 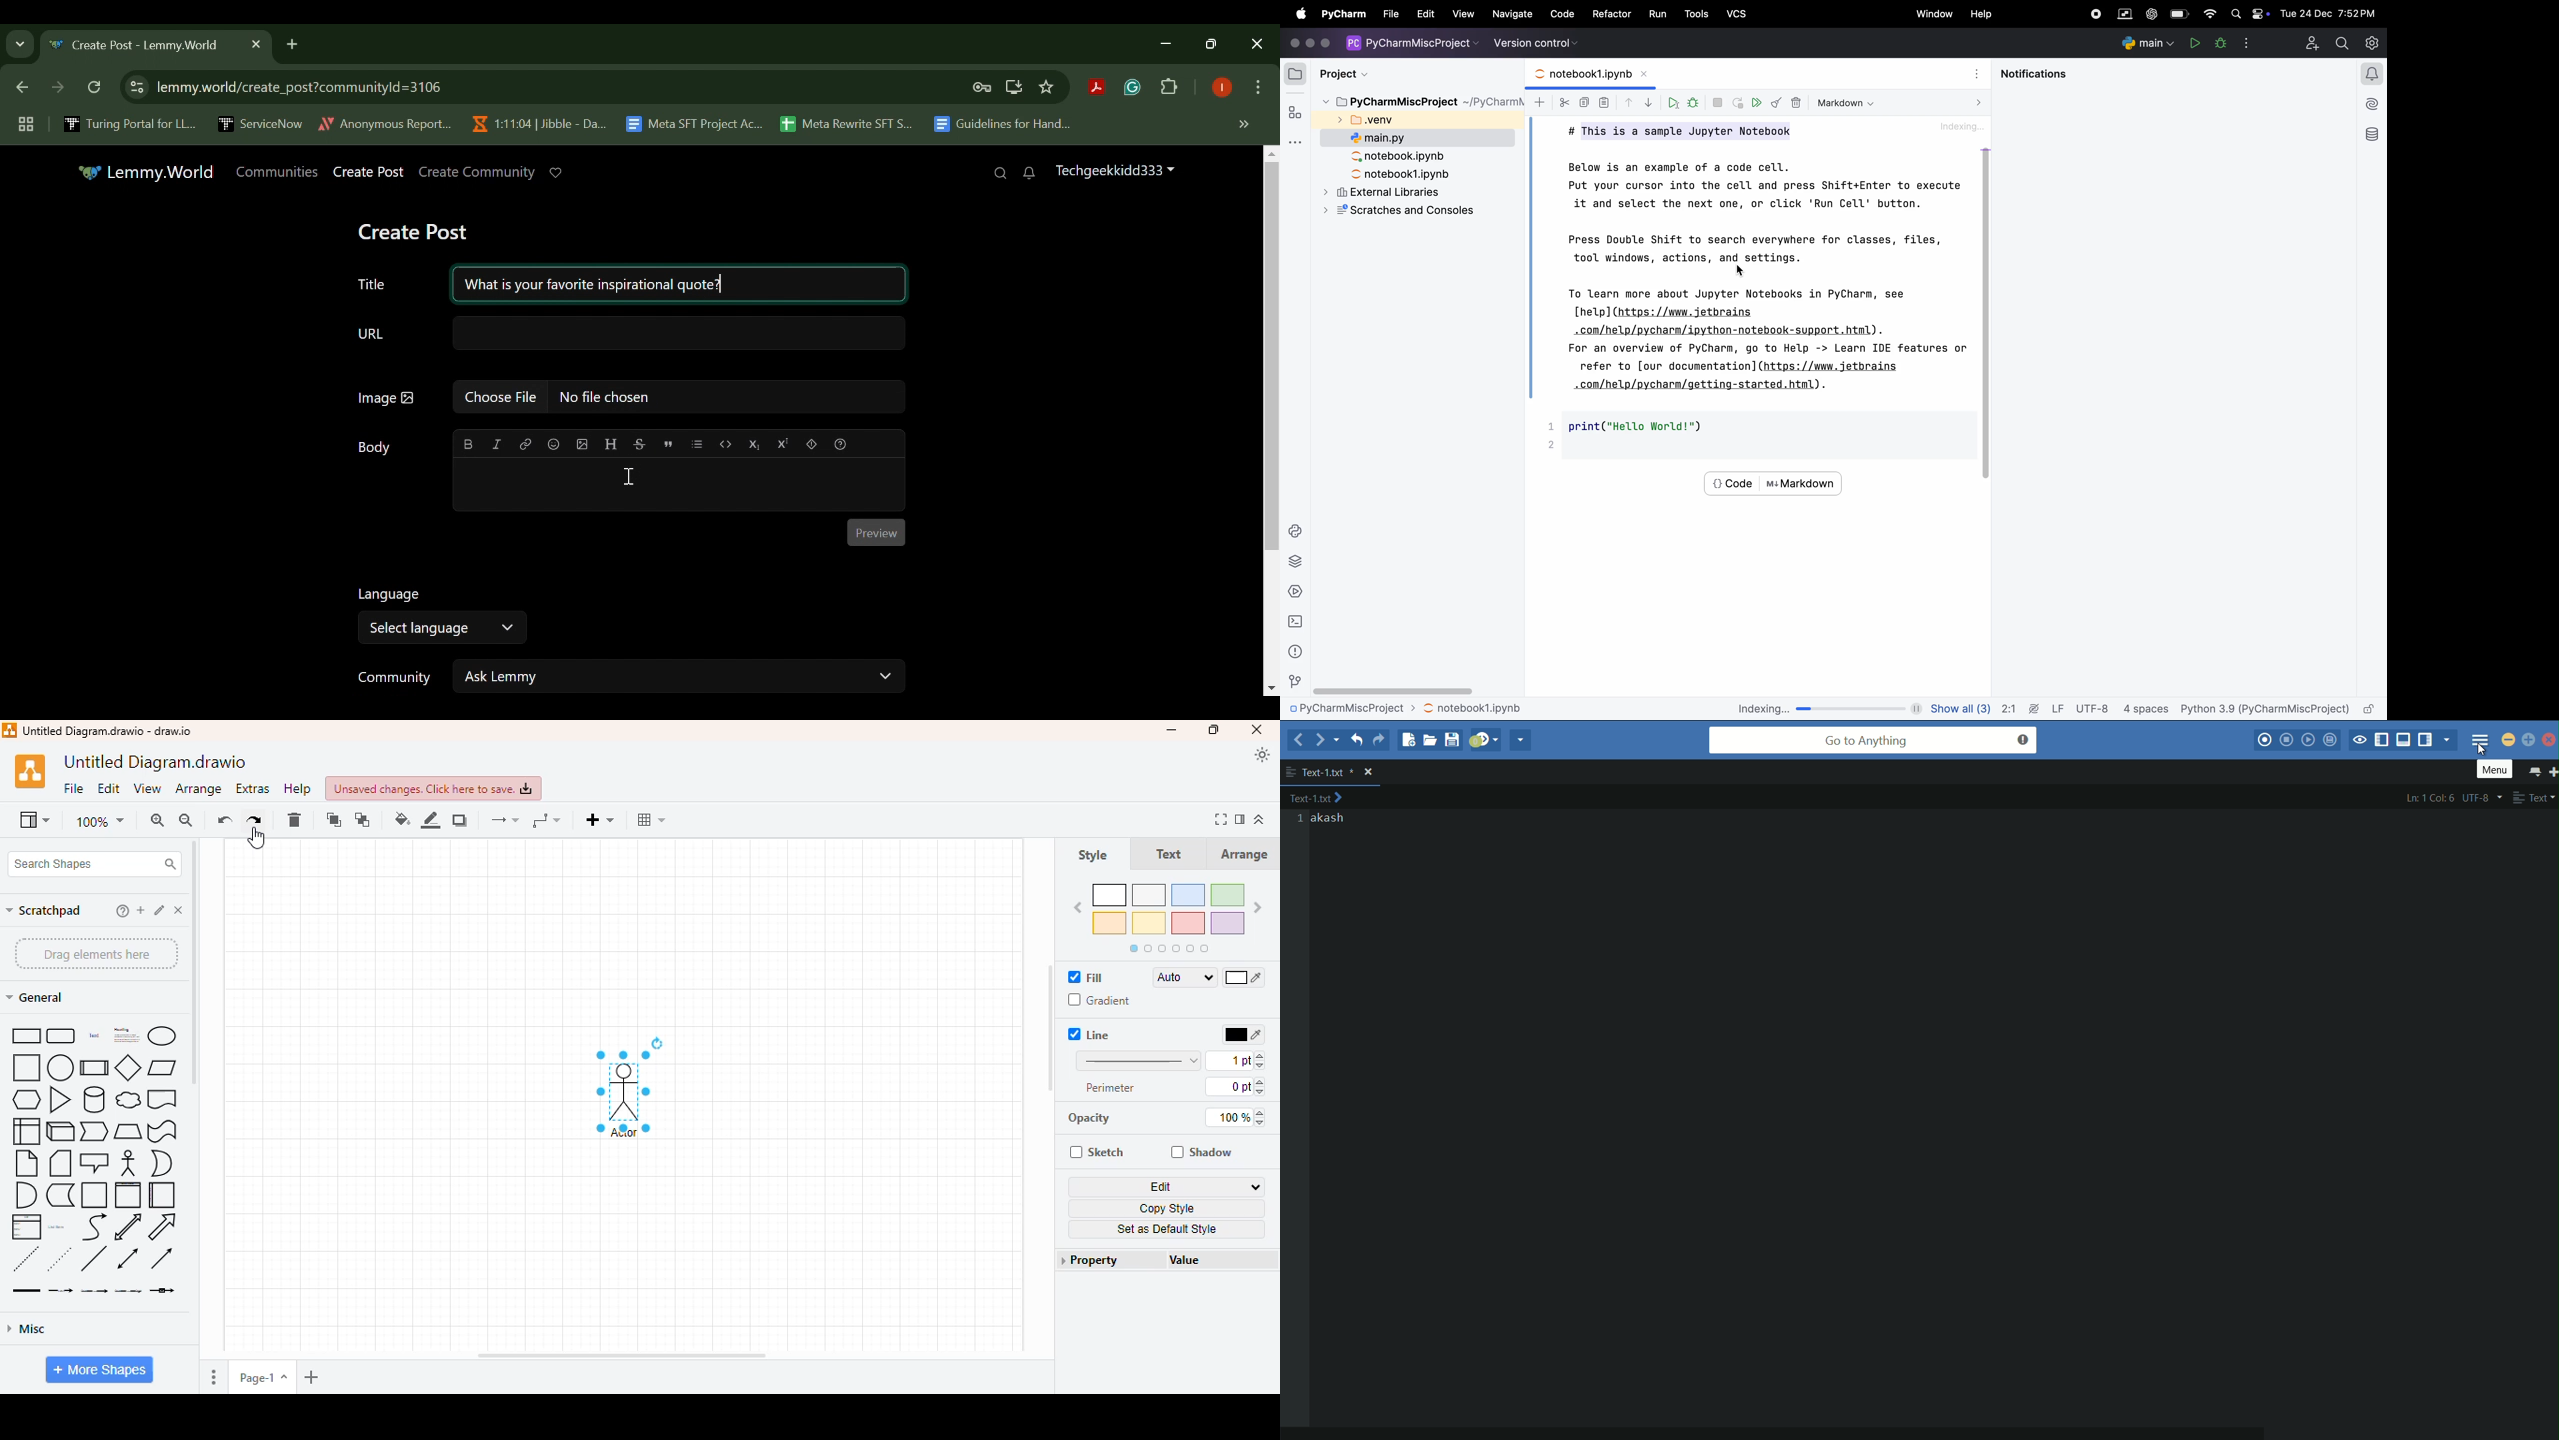 I want to click on bug, so click(x=1693, y=102).